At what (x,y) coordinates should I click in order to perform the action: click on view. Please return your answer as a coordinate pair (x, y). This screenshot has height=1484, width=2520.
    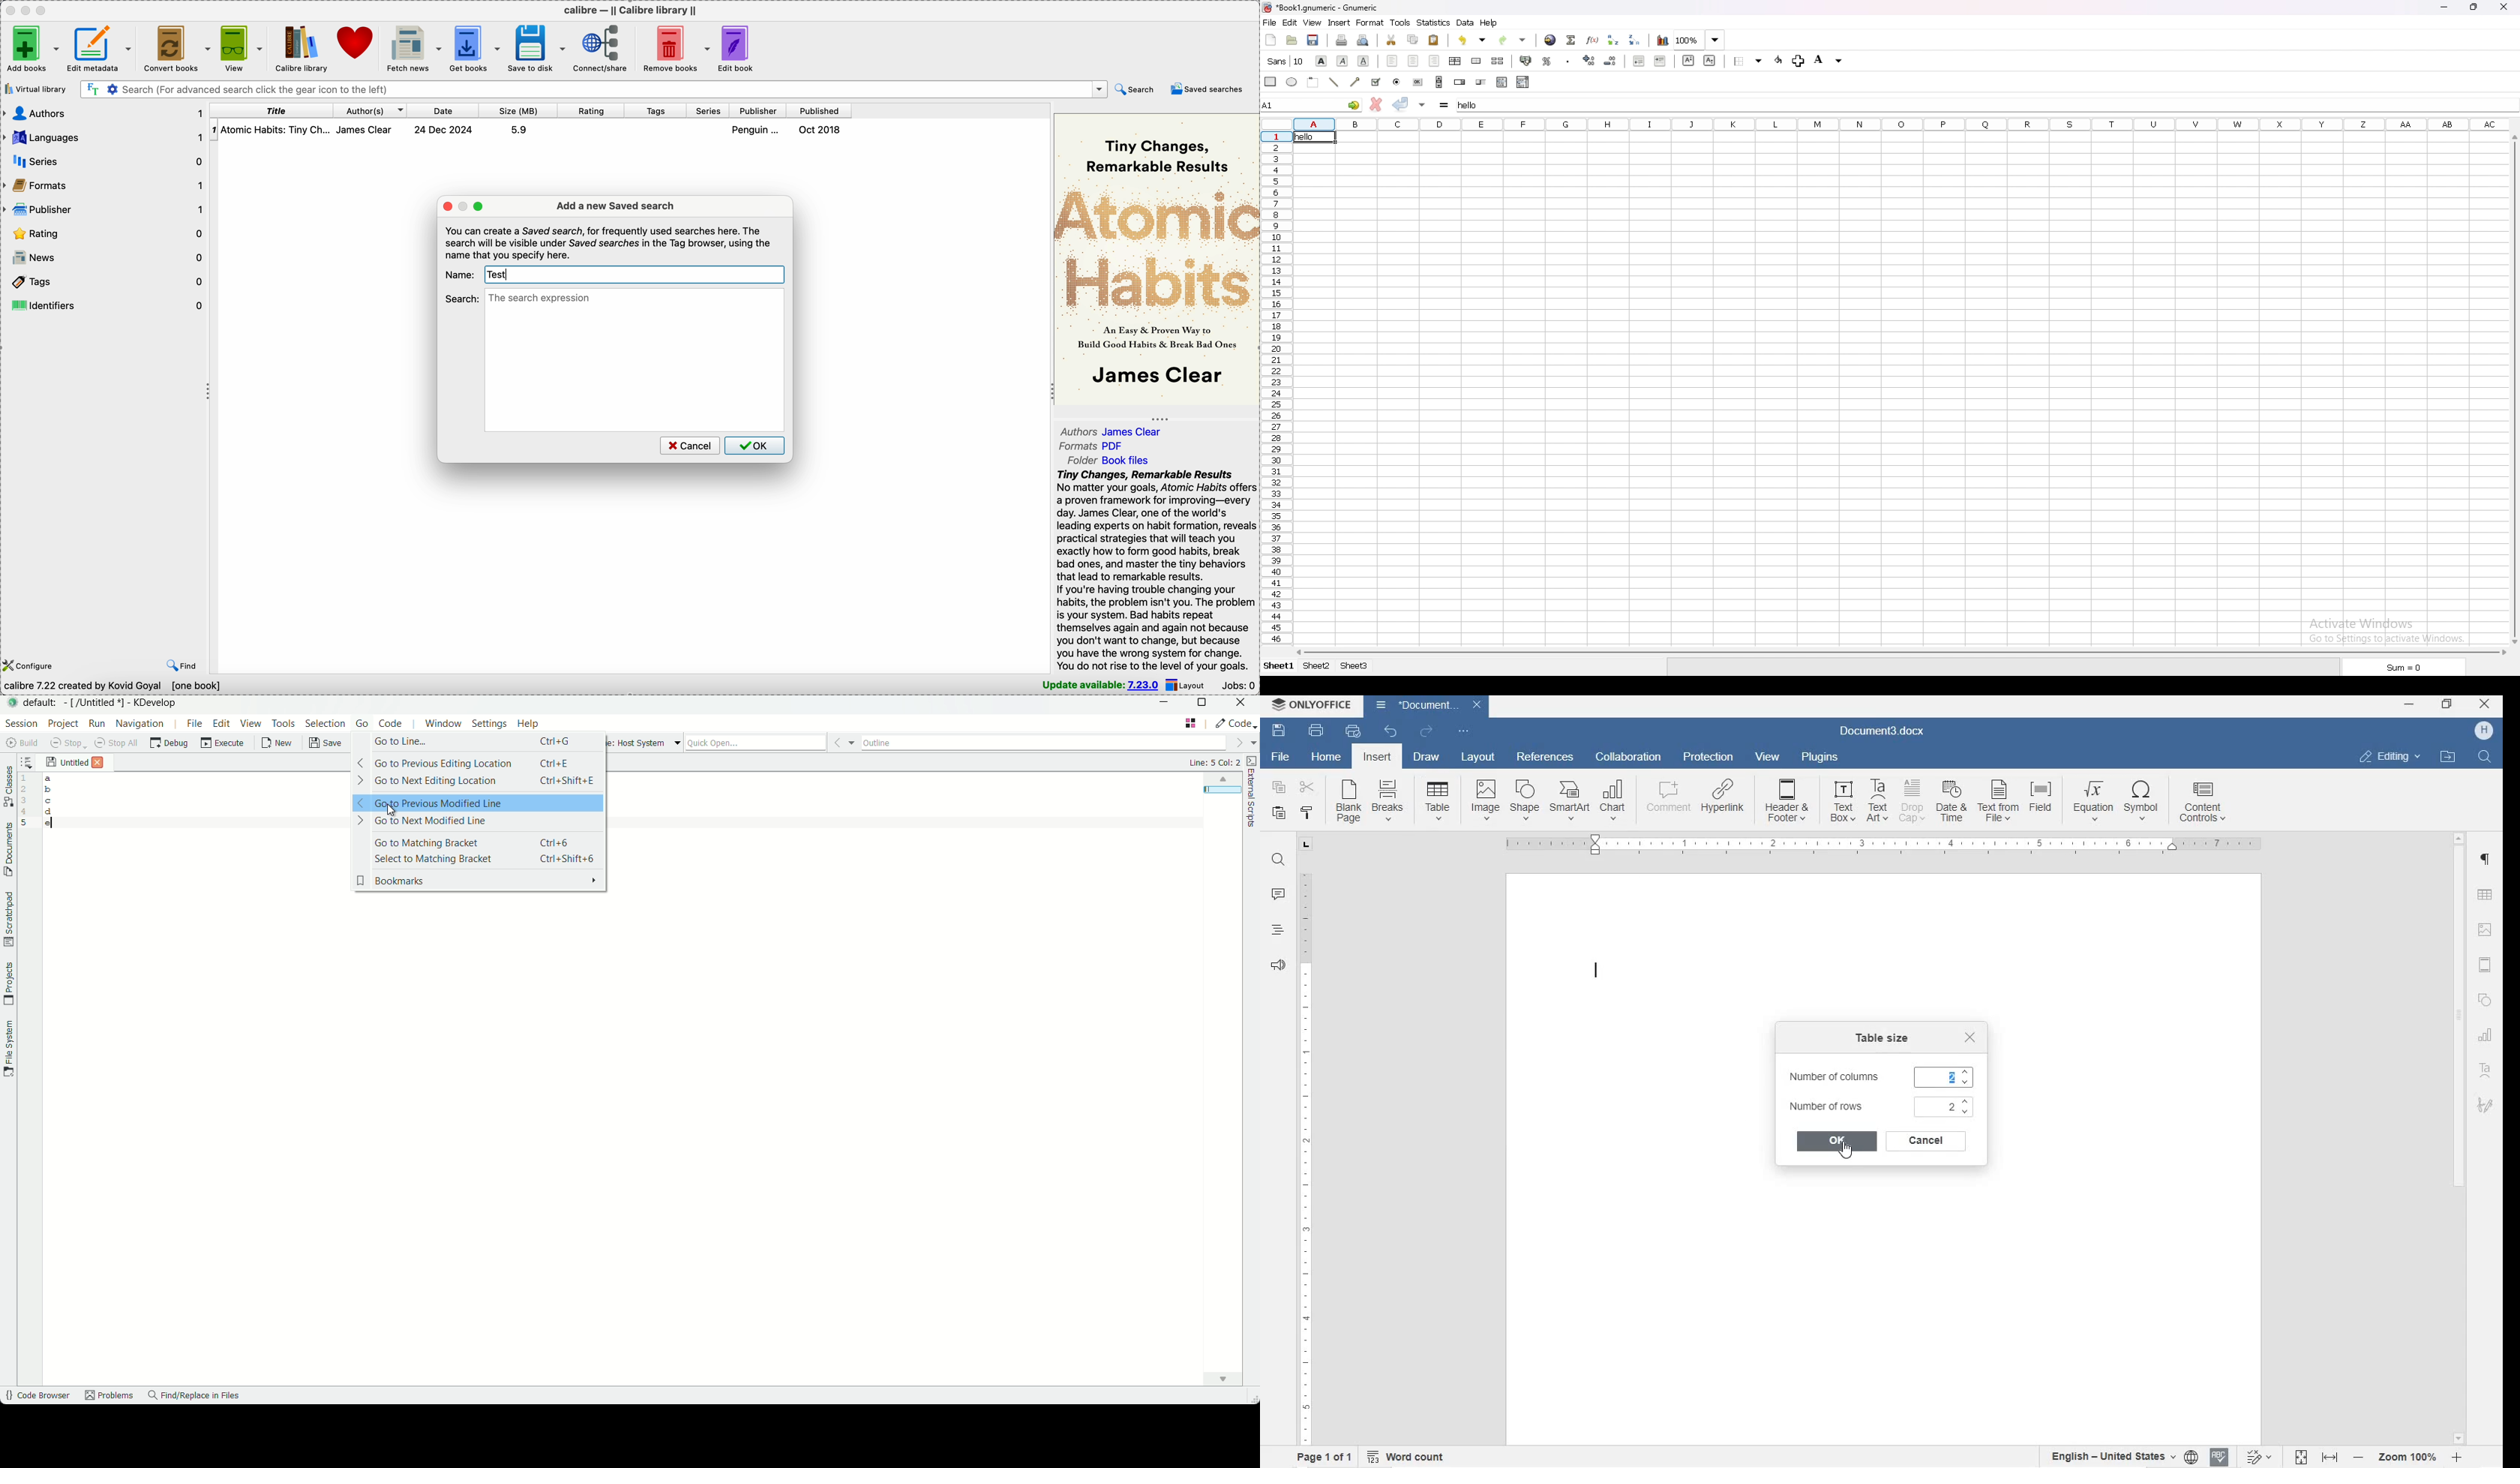
    Looking at the image, I should click on (1312, 22).